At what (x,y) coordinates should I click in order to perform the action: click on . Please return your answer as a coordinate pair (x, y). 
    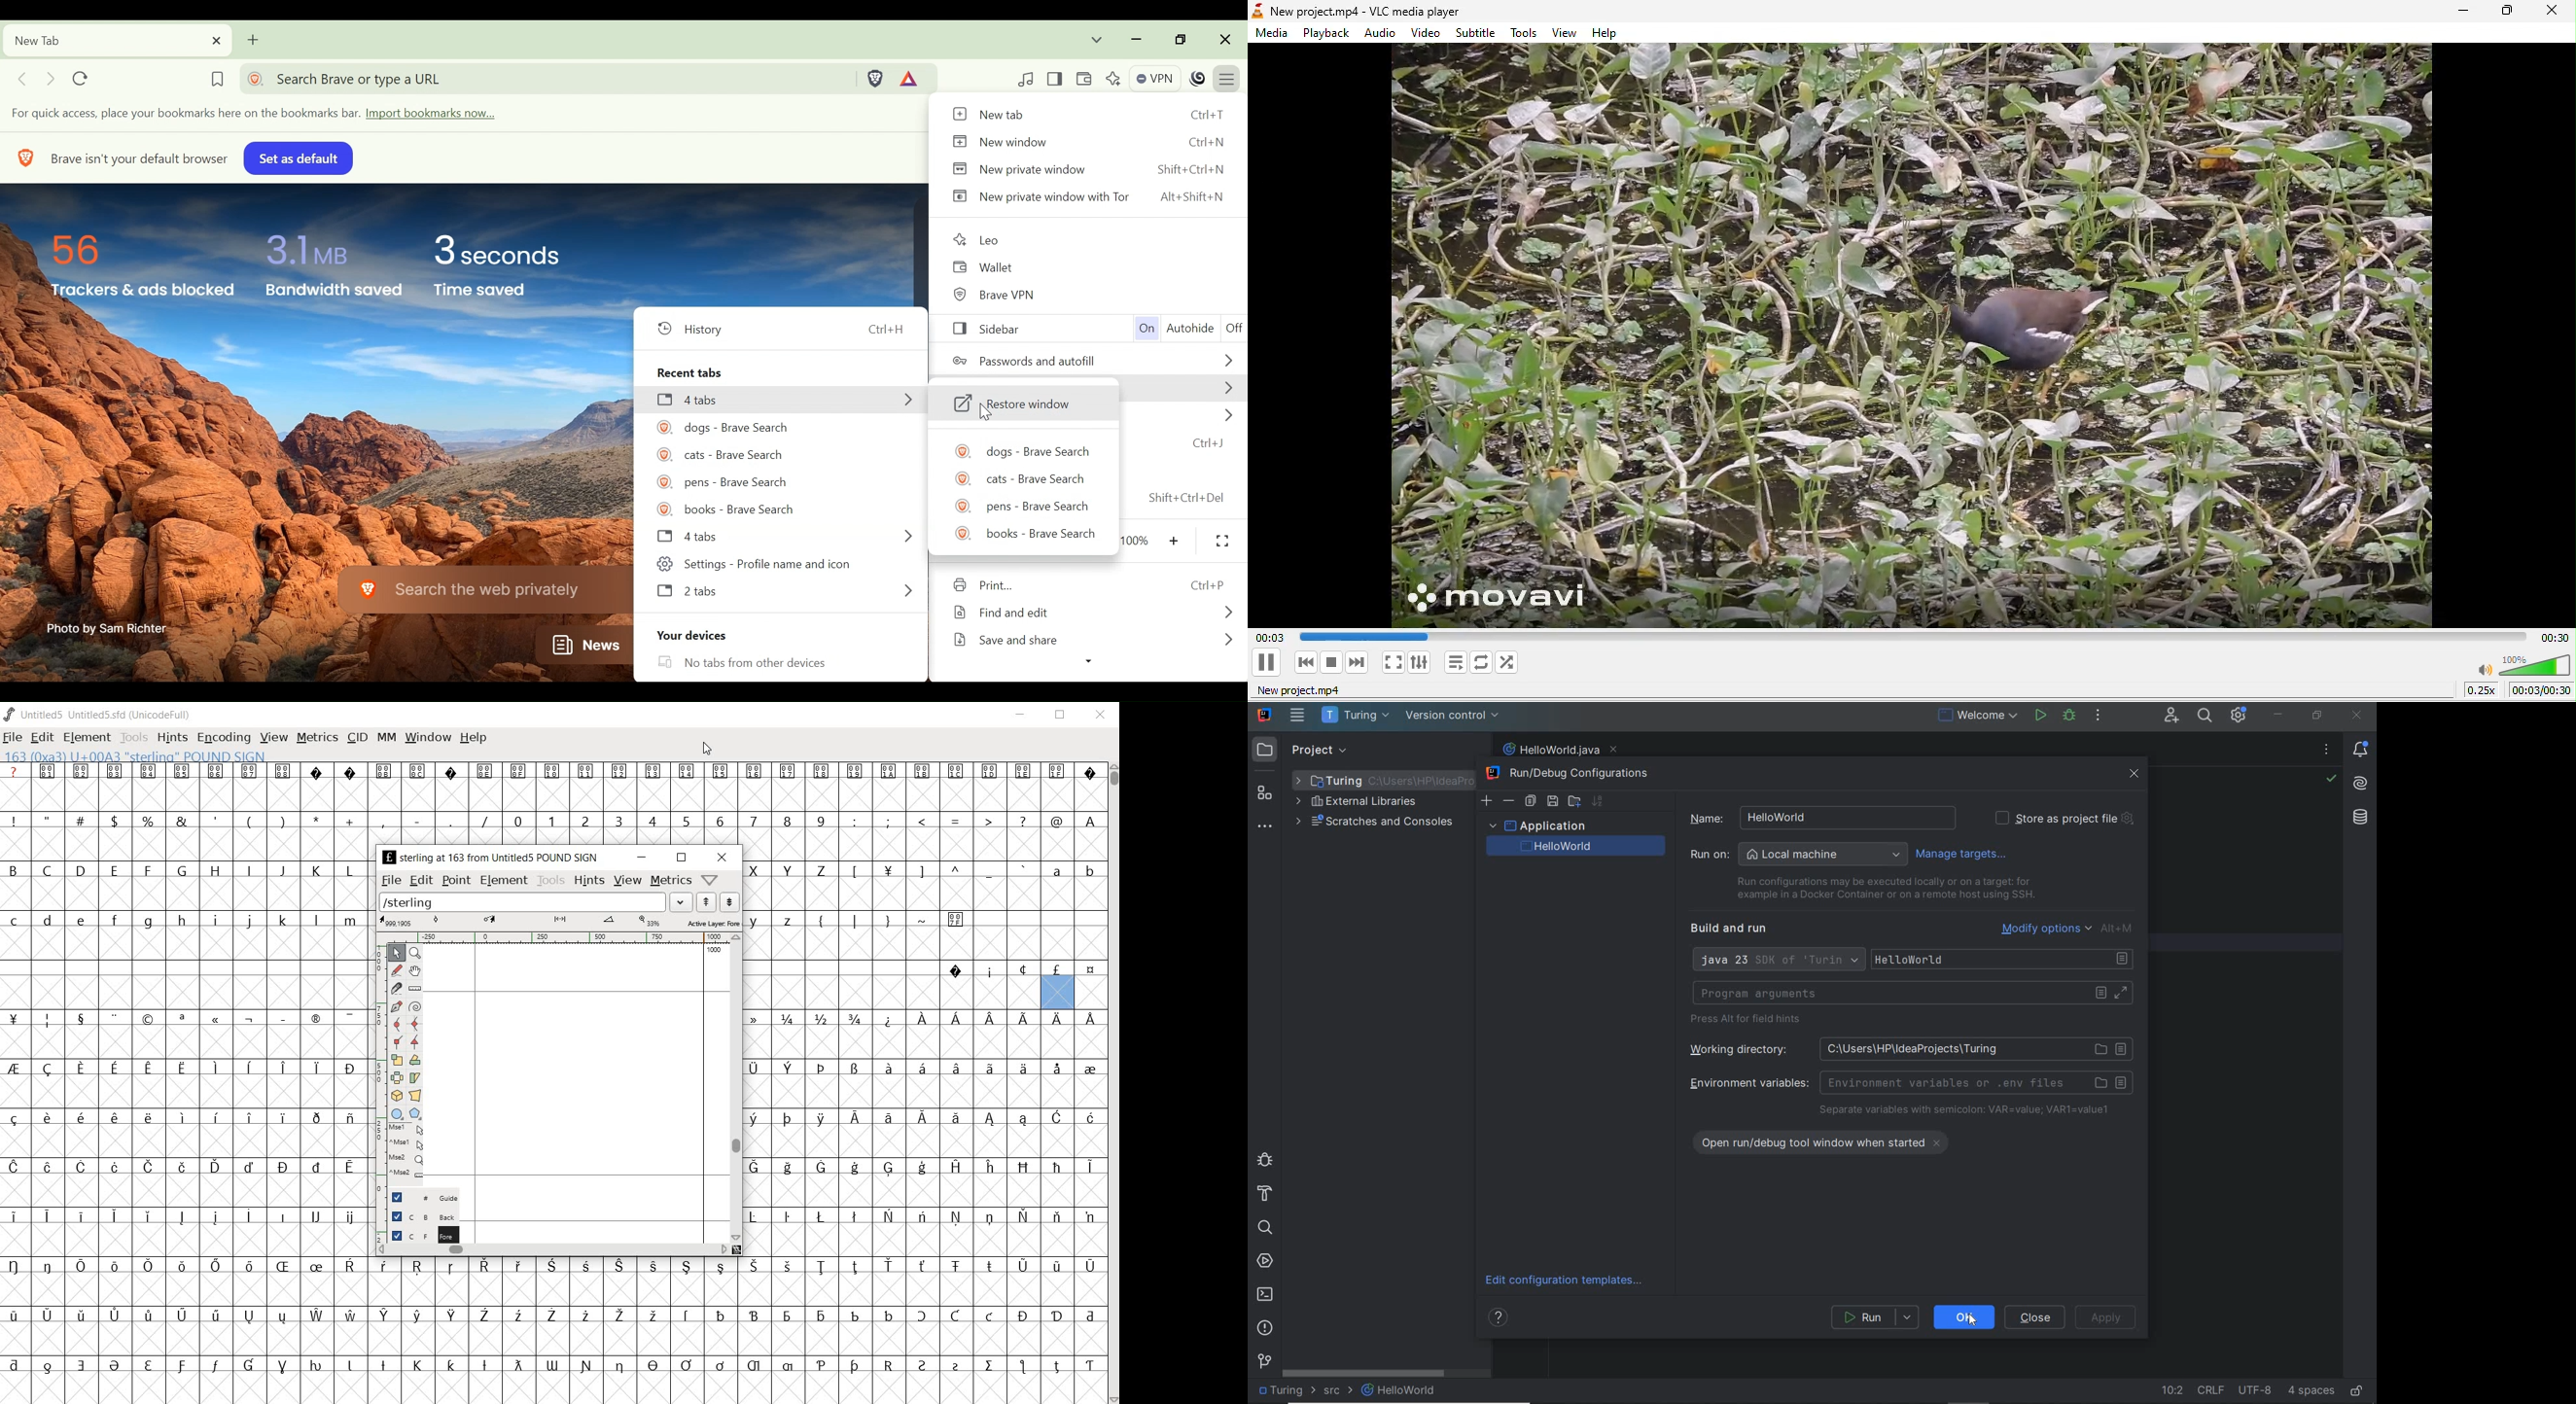
    Looking at the image, I should click on (146, 1118).